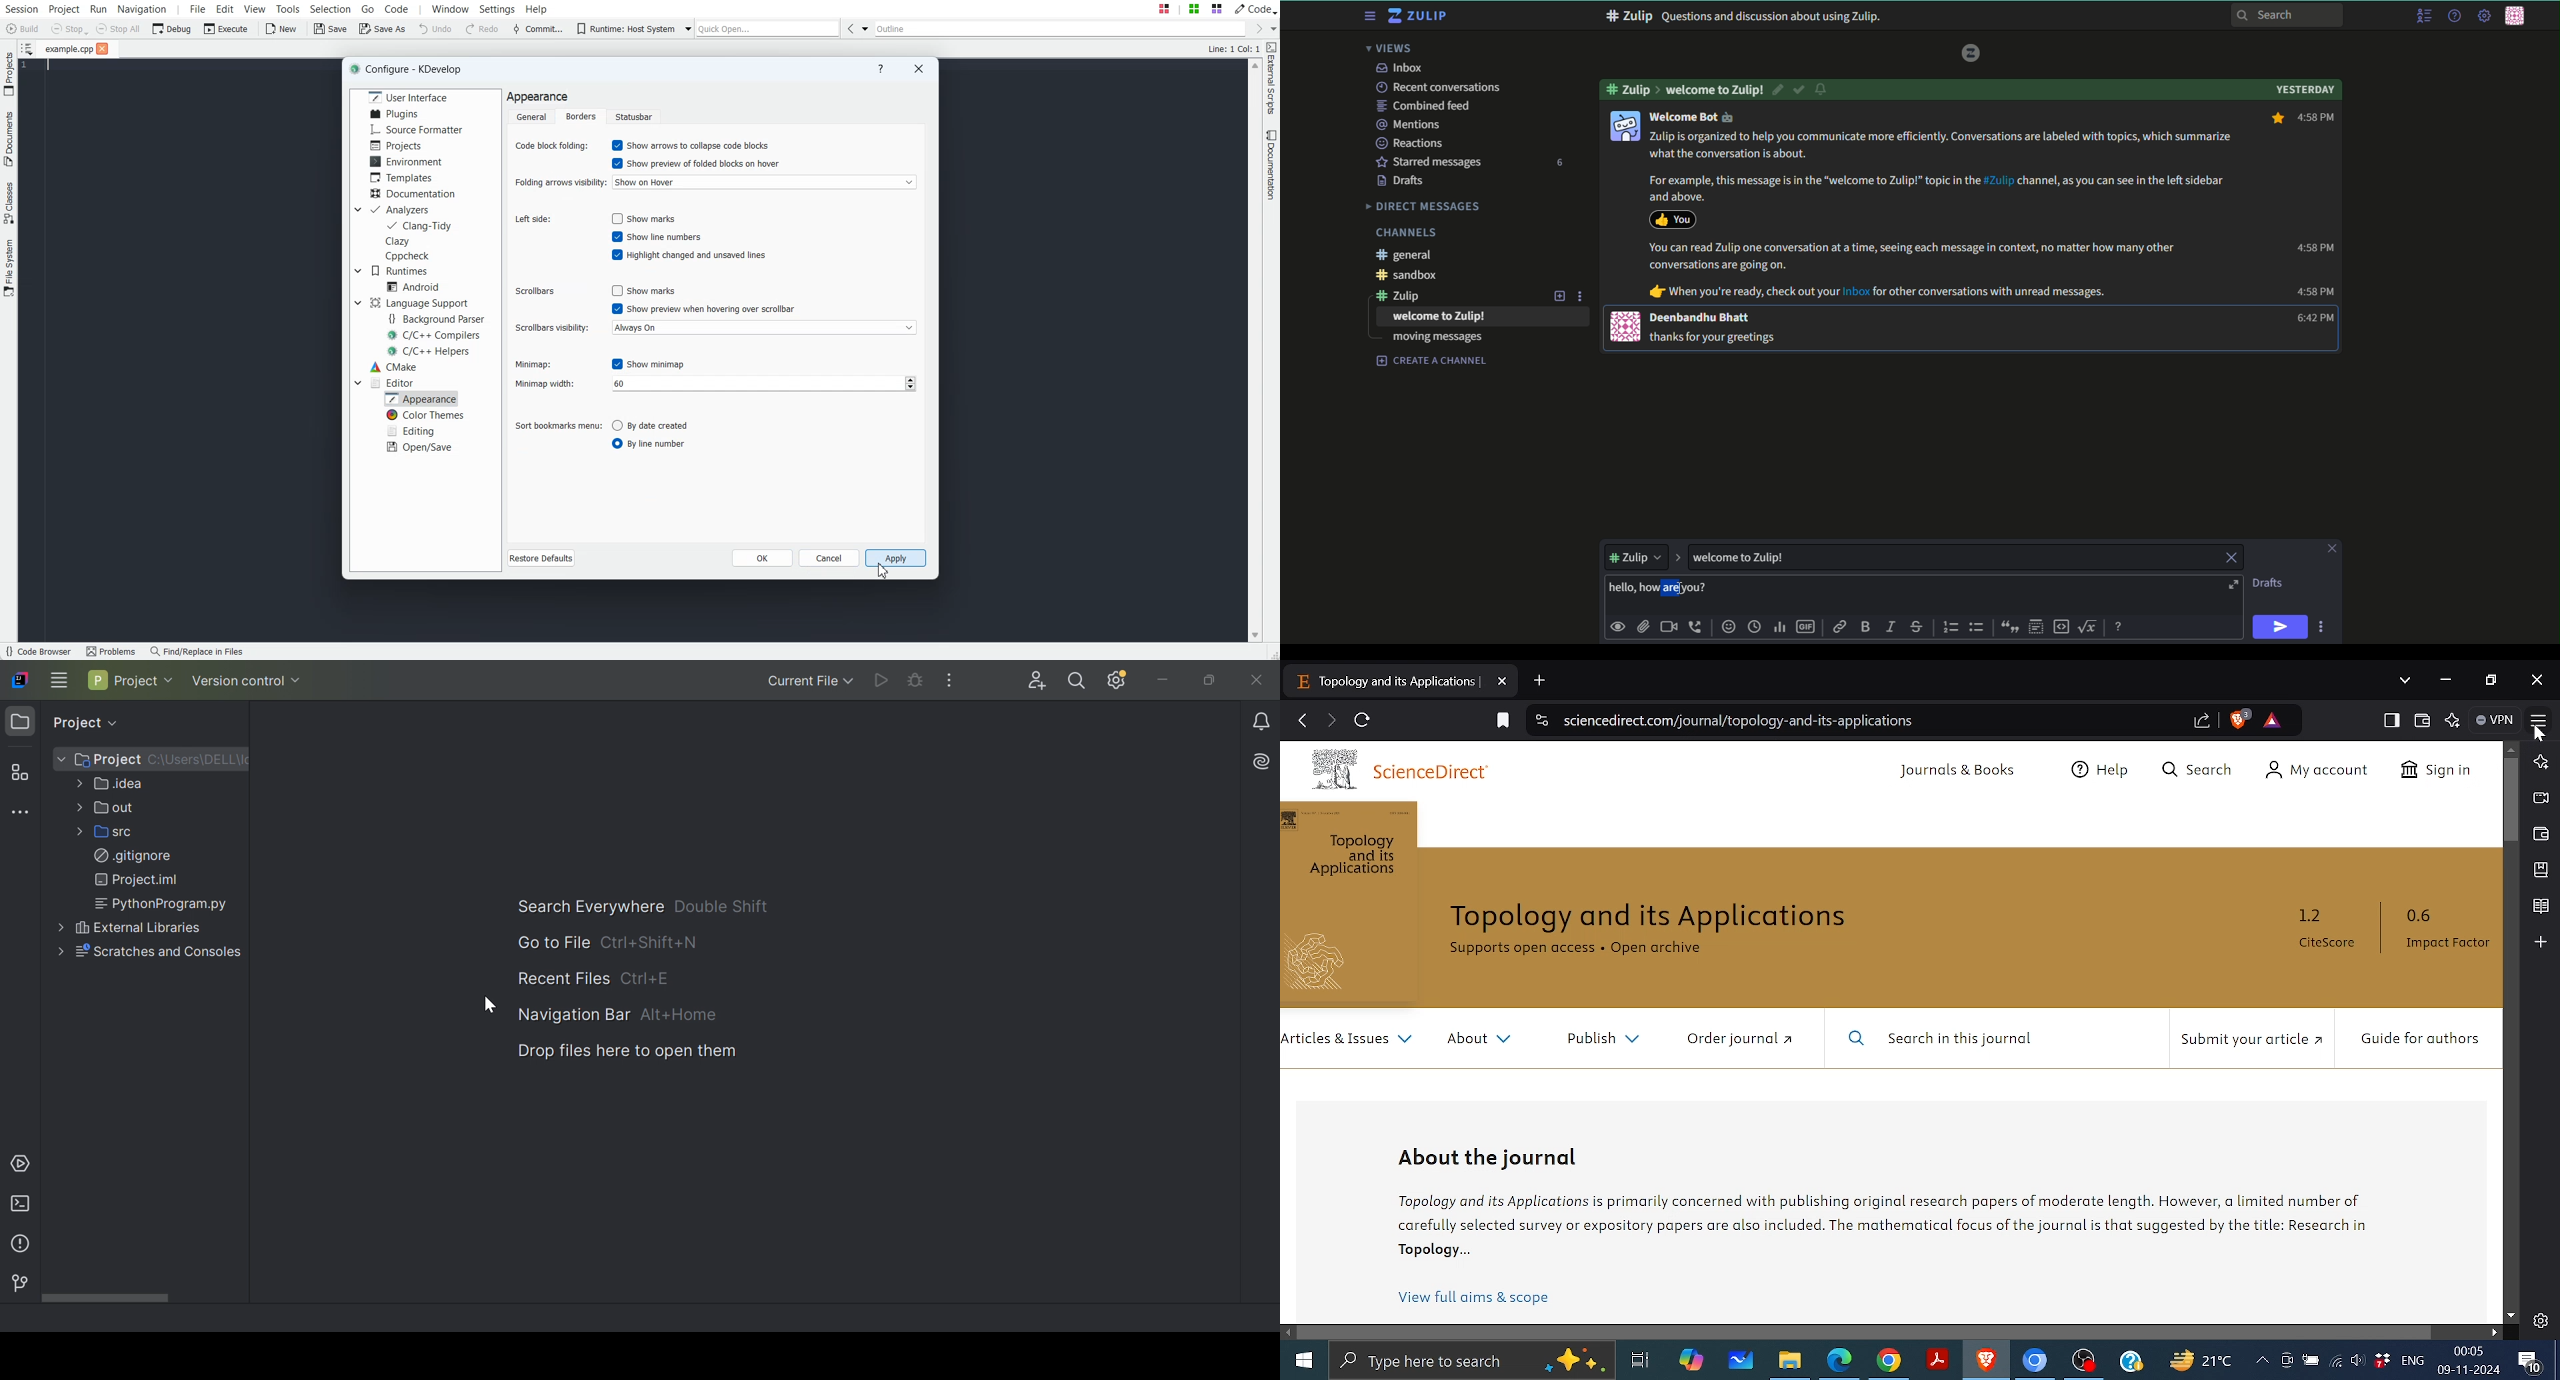  Describe the element at coordinates (1635, 556) in the screenshot. I see `dropdown` at that location.